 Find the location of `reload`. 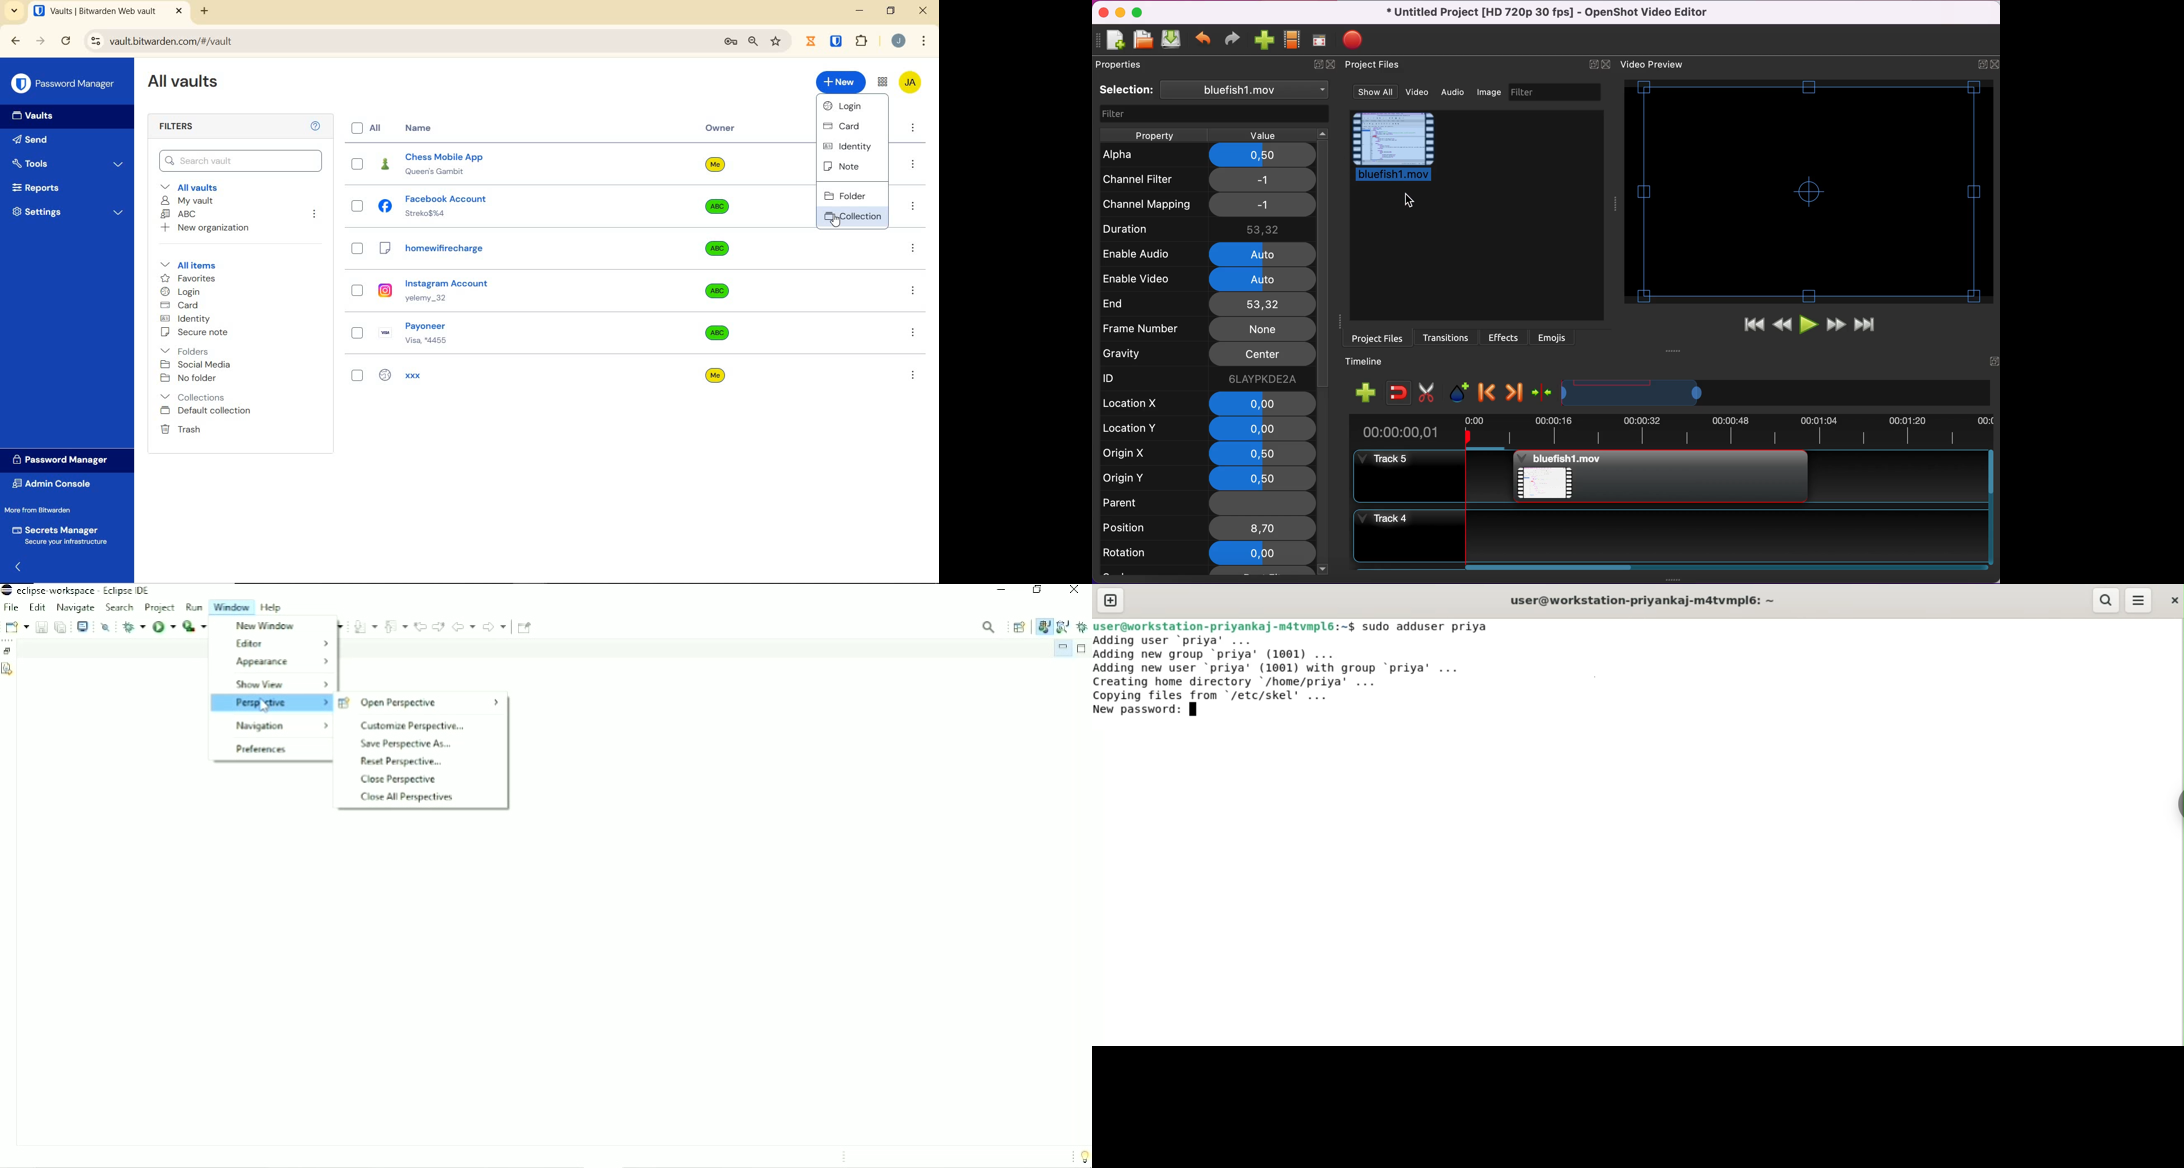

reload is located at coordinates (68, 42).